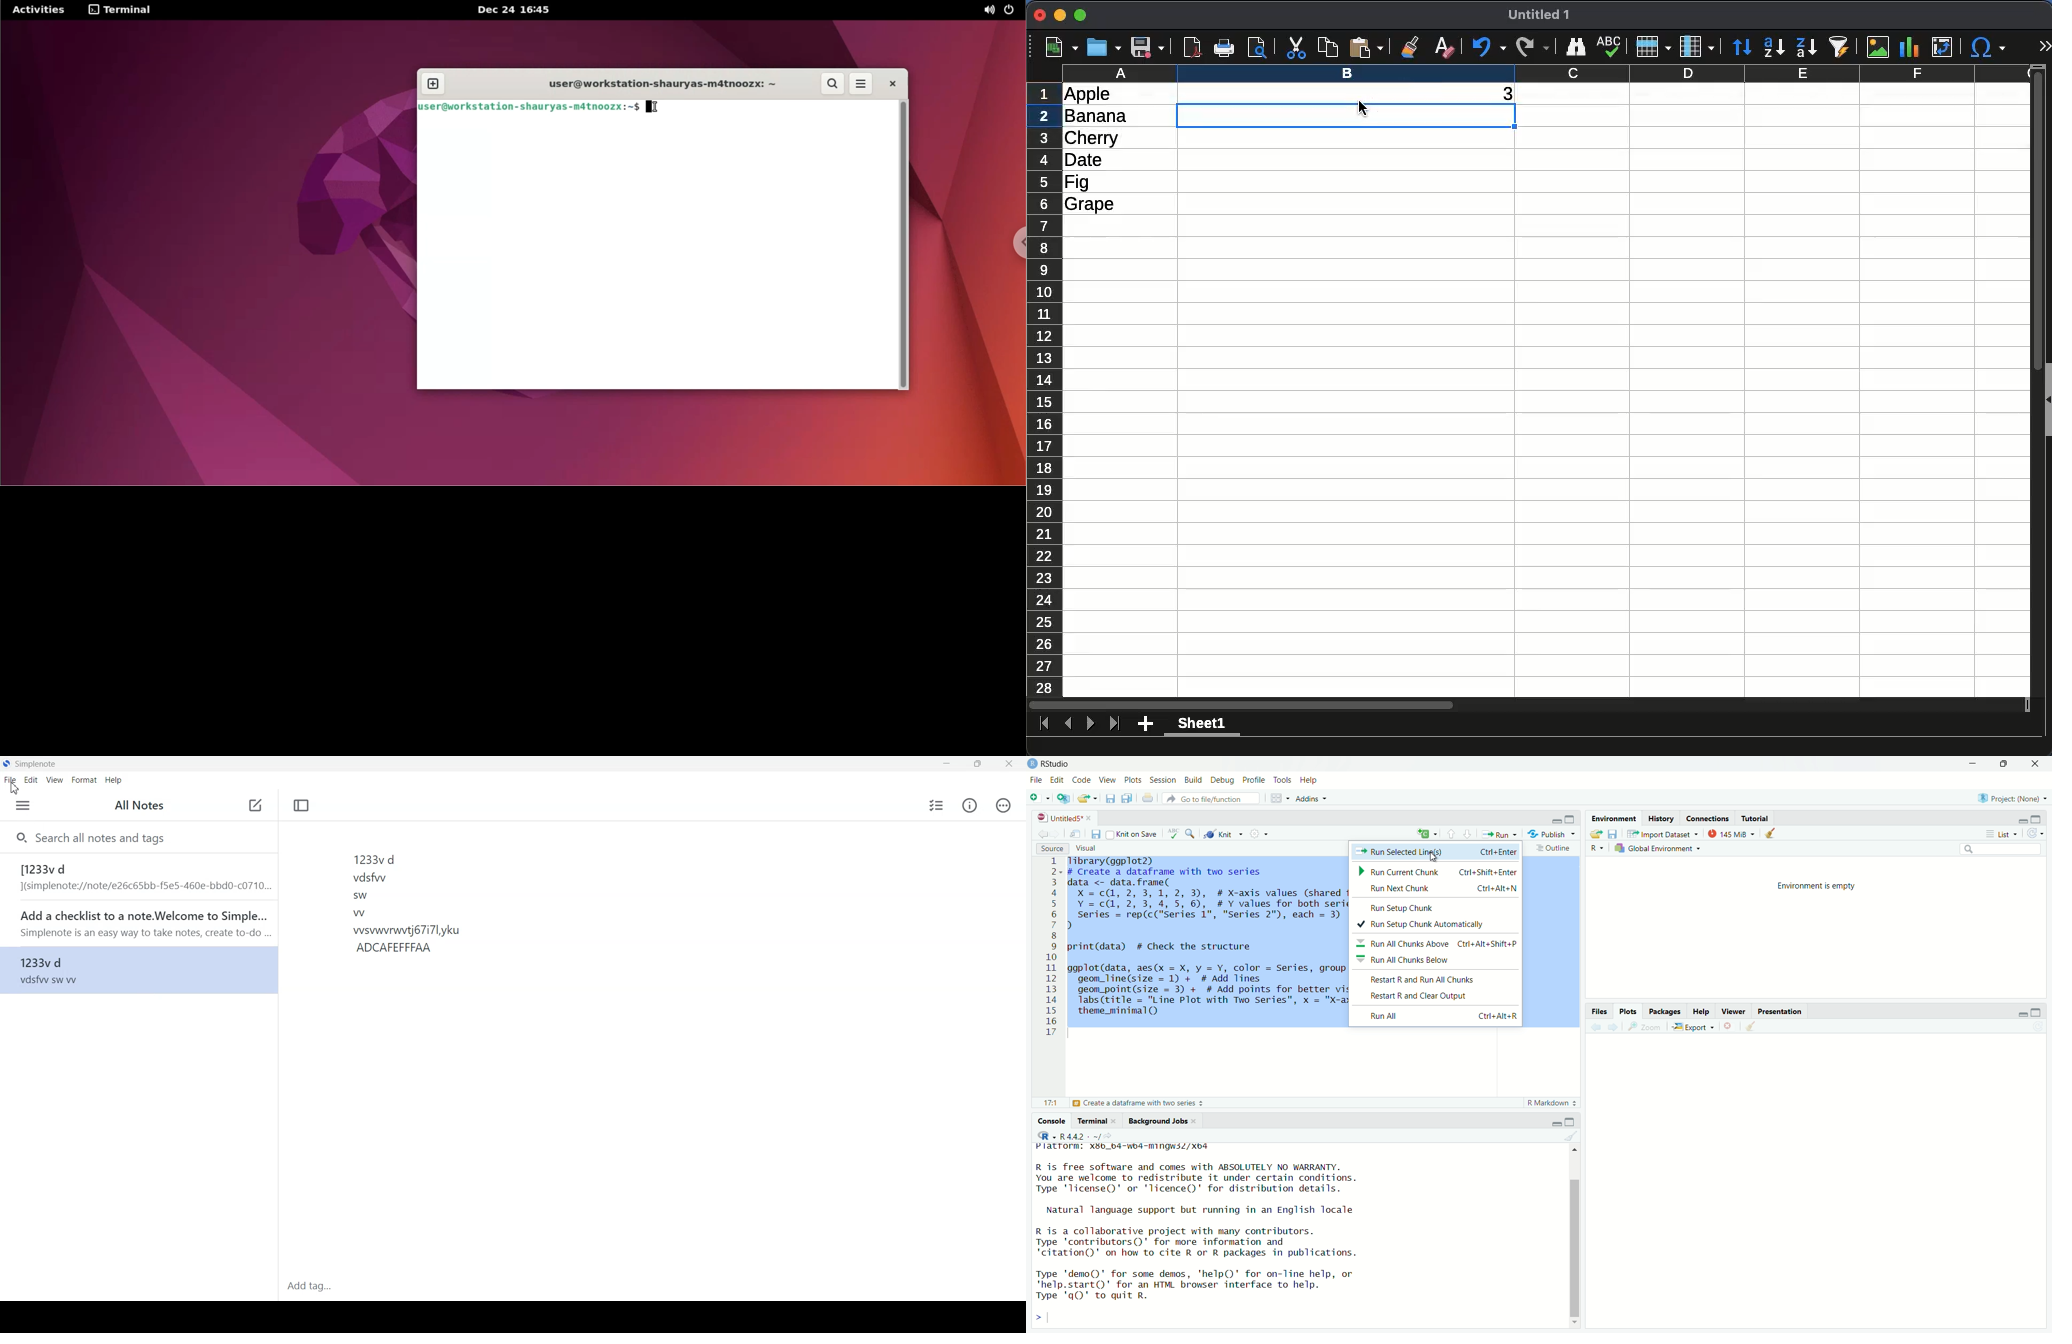 This screenshot has width=2072, height=1344. Describe the element at coordinates (1506, 91) in the screenshot. I see `3` at that location.